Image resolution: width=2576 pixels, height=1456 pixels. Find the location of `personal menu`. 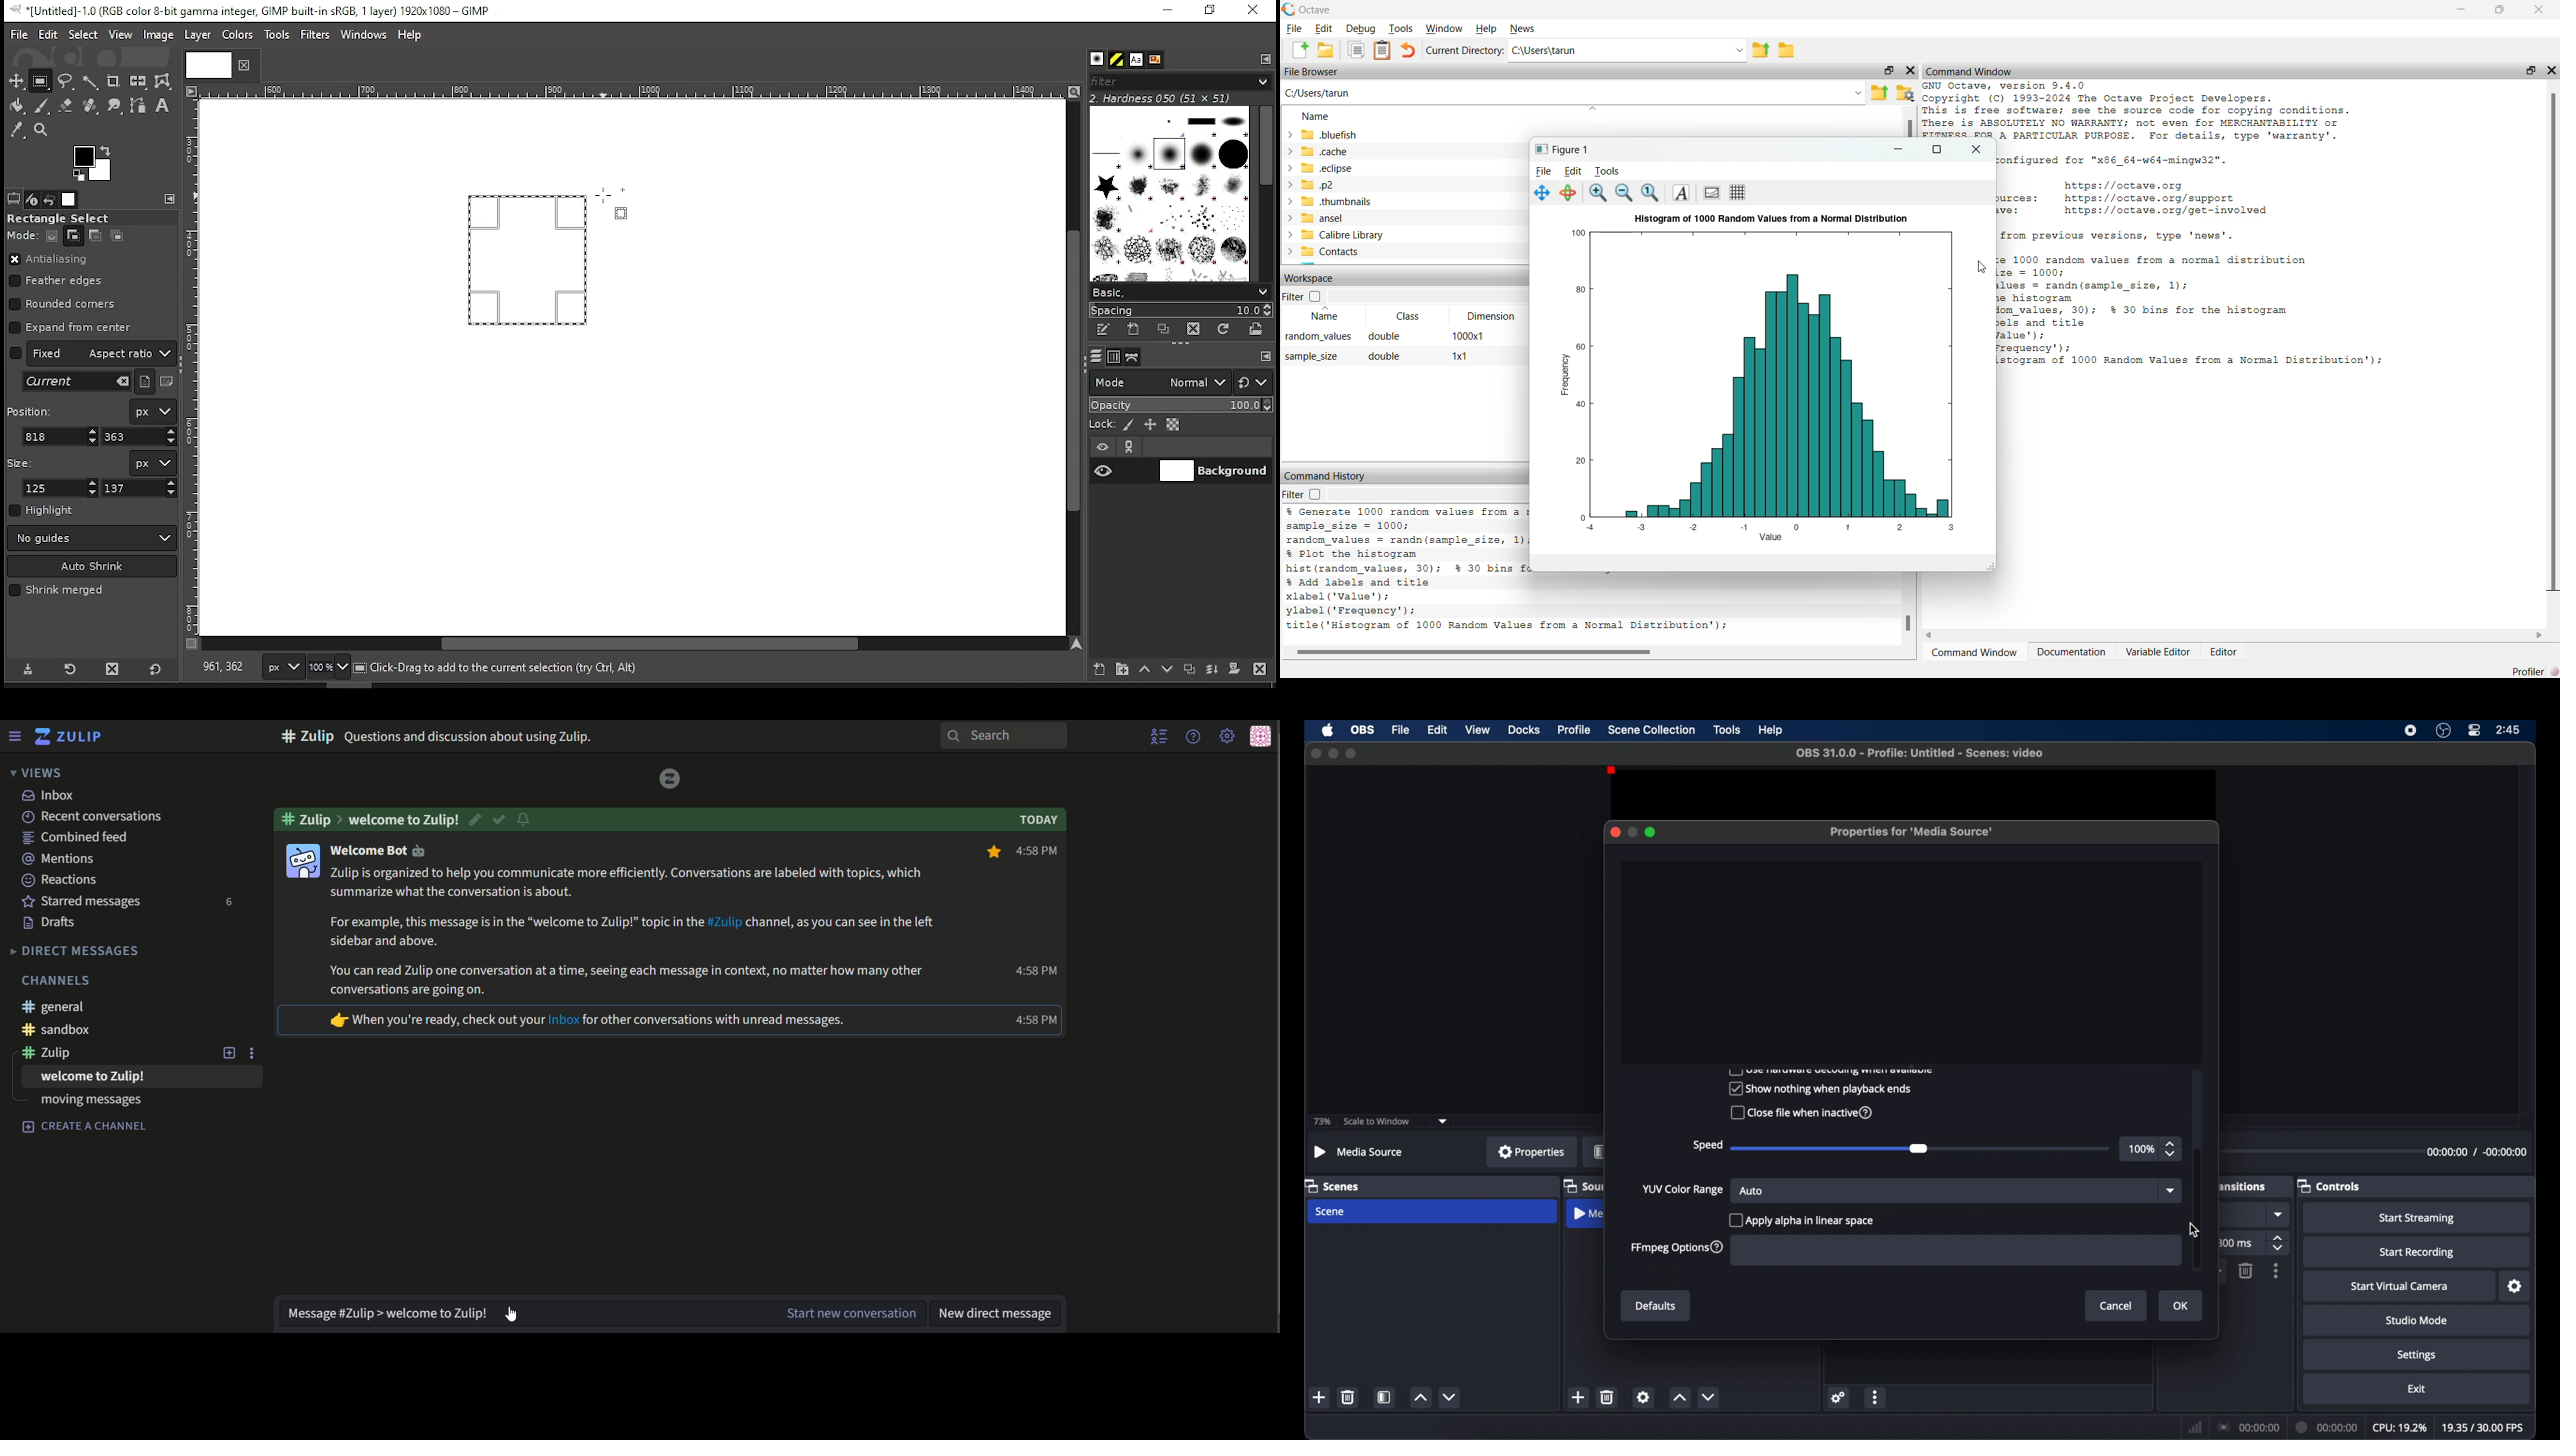

personal menu is located at coordinates (1260, 737).